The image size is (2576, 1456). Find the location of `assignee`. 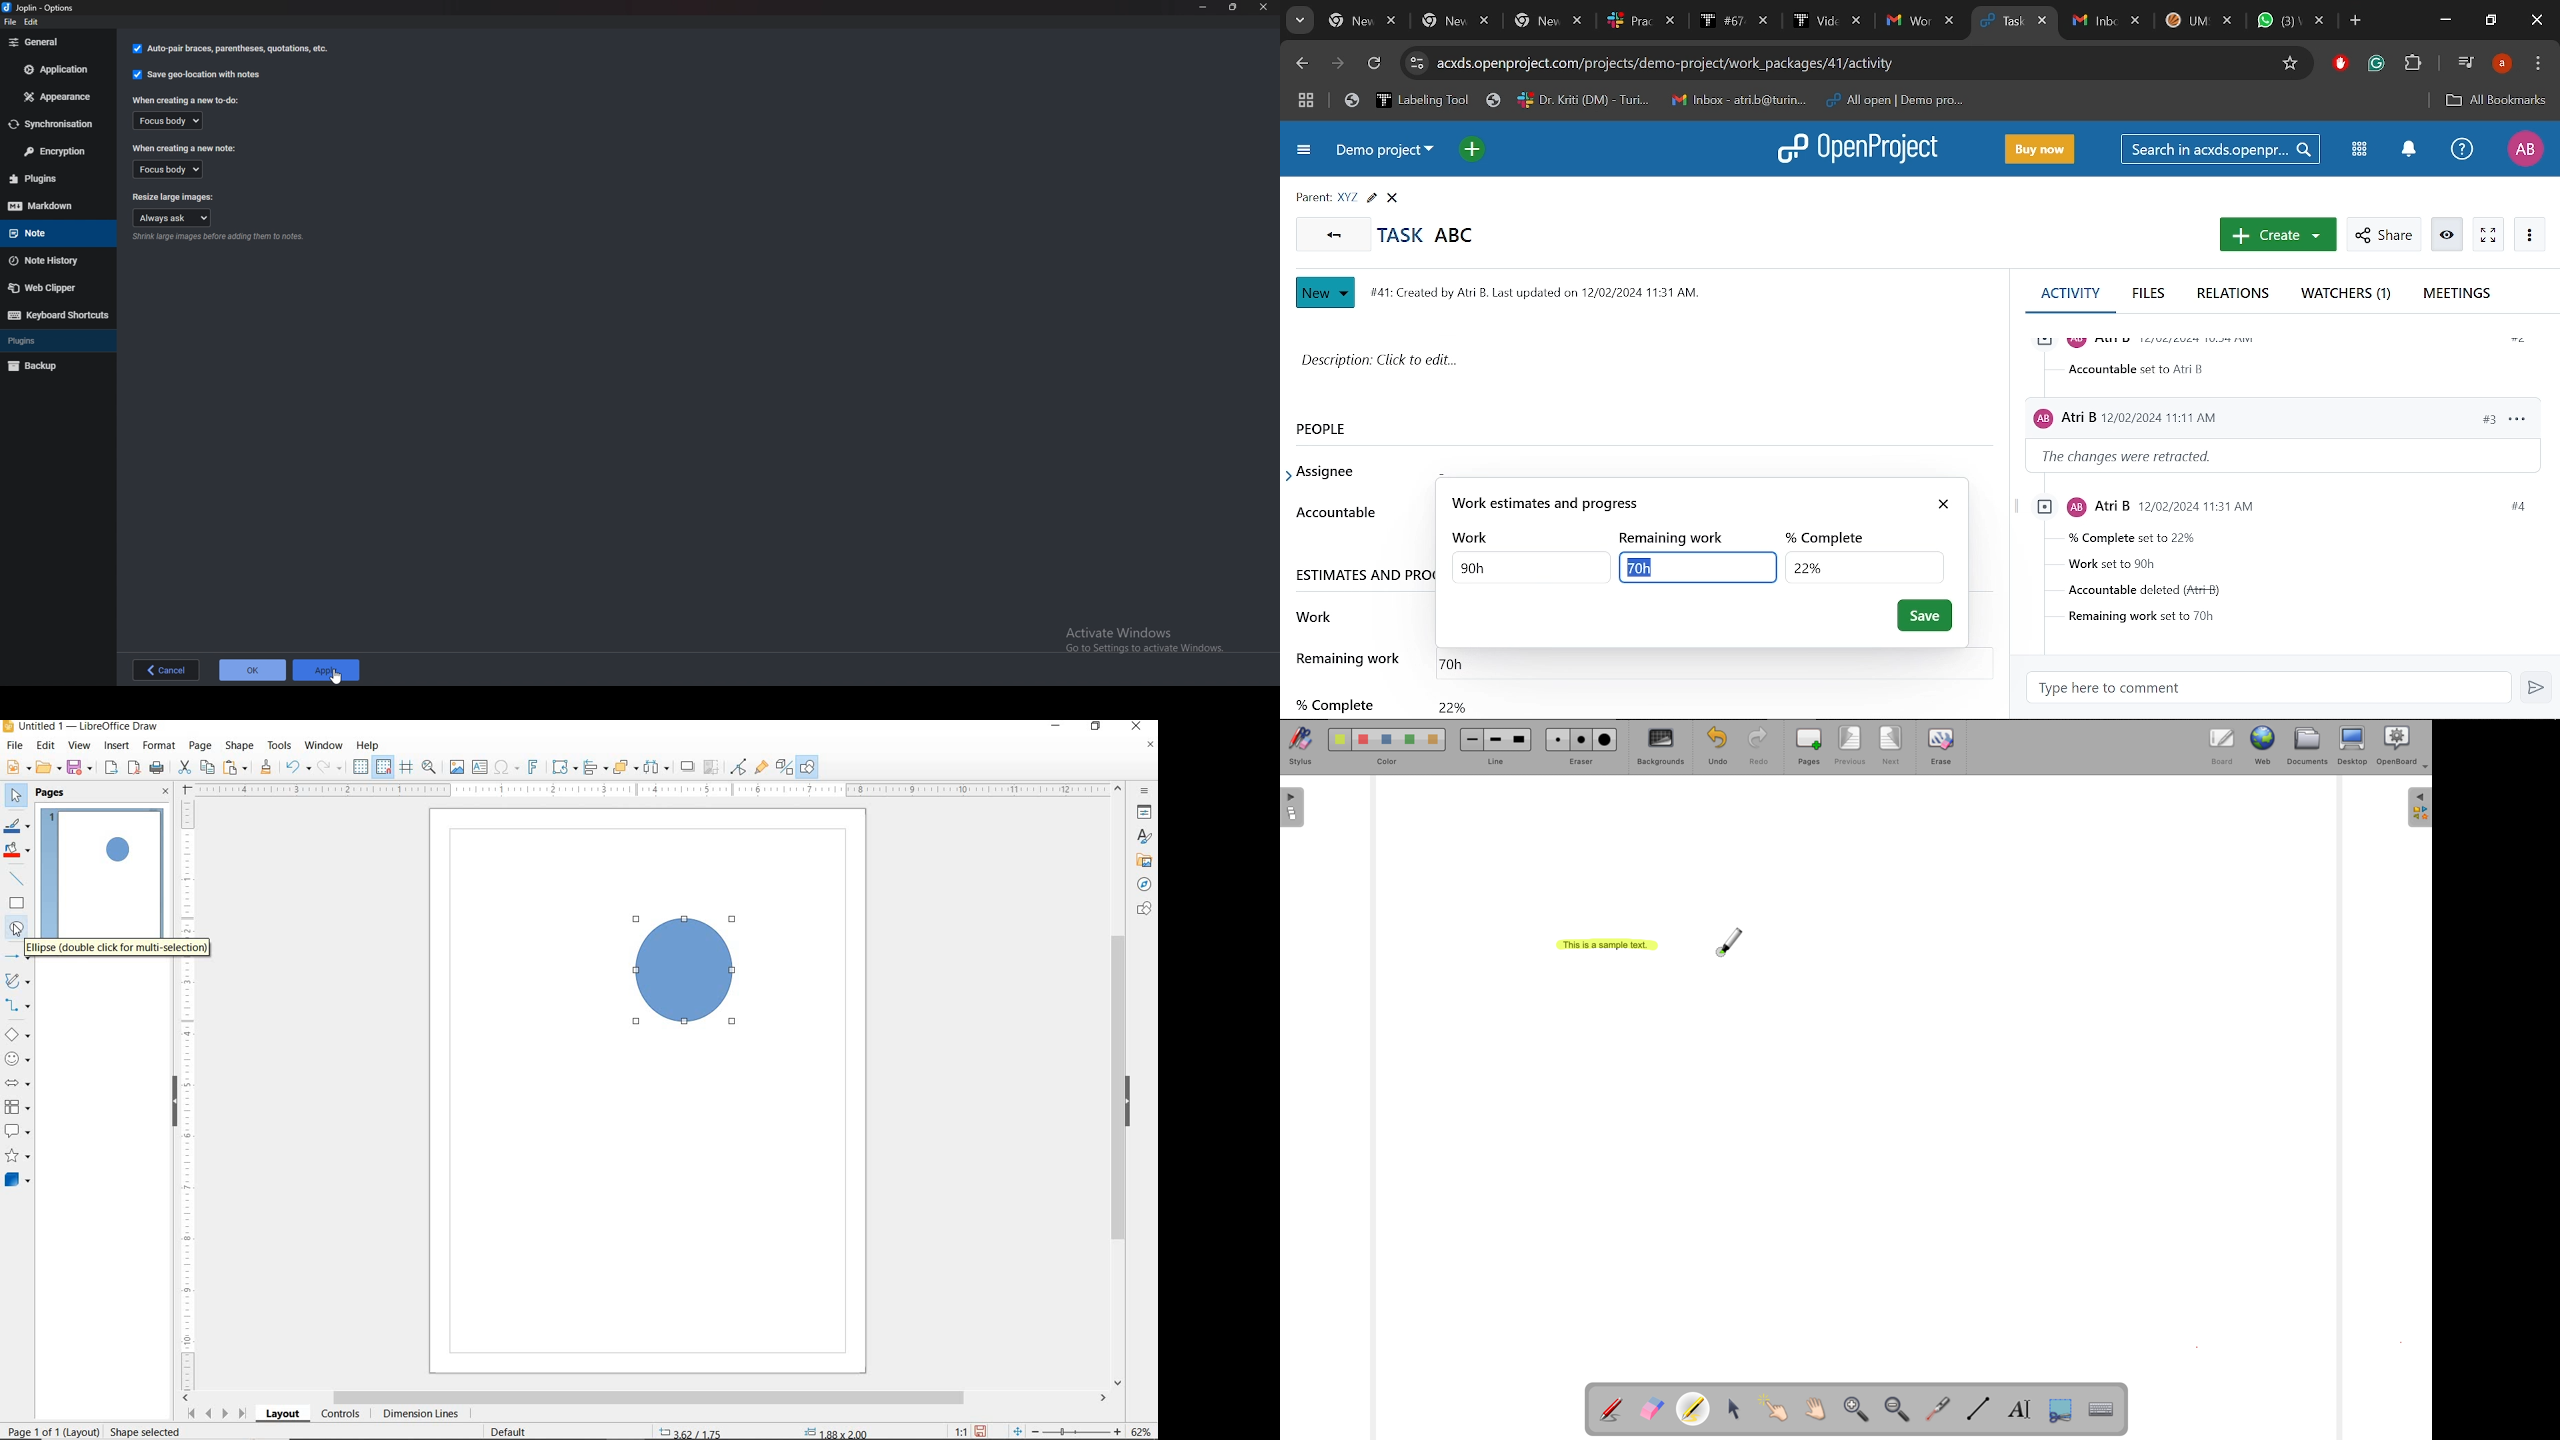

assignee is located at coordinates (1331, 472).